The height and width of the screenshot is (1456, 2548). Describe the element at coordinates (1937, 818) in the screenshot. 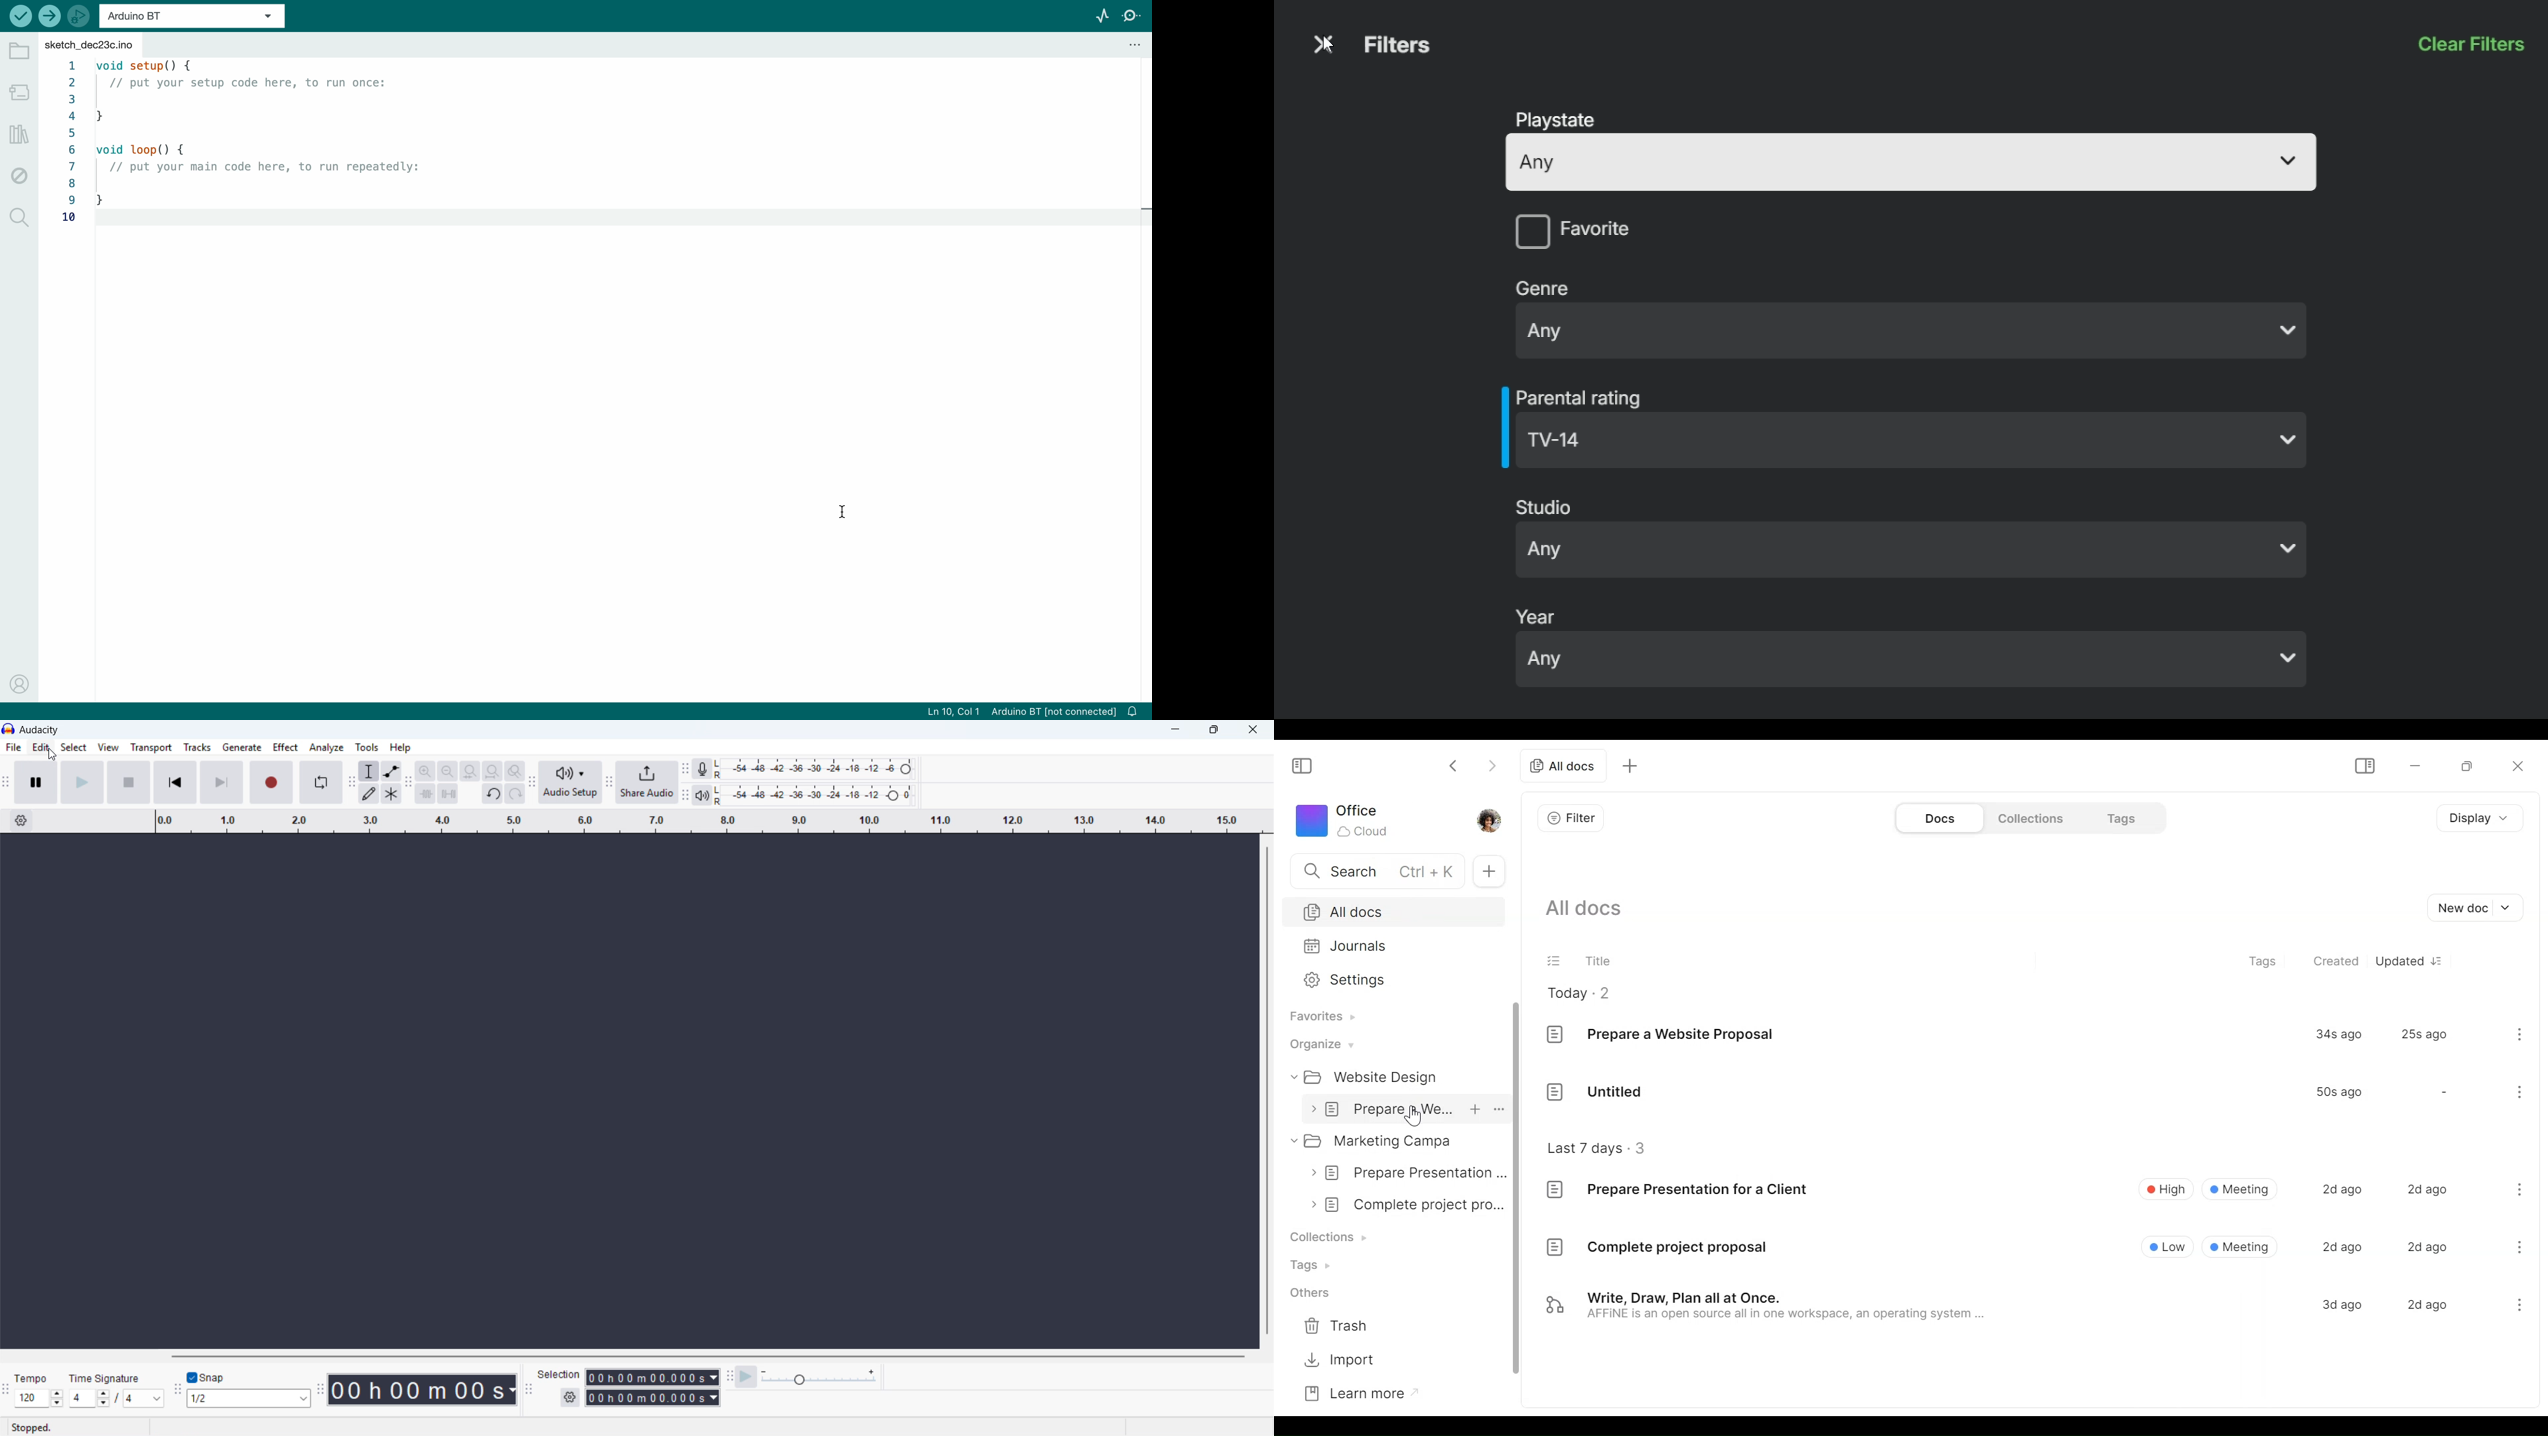

I see `Documents` at that location.